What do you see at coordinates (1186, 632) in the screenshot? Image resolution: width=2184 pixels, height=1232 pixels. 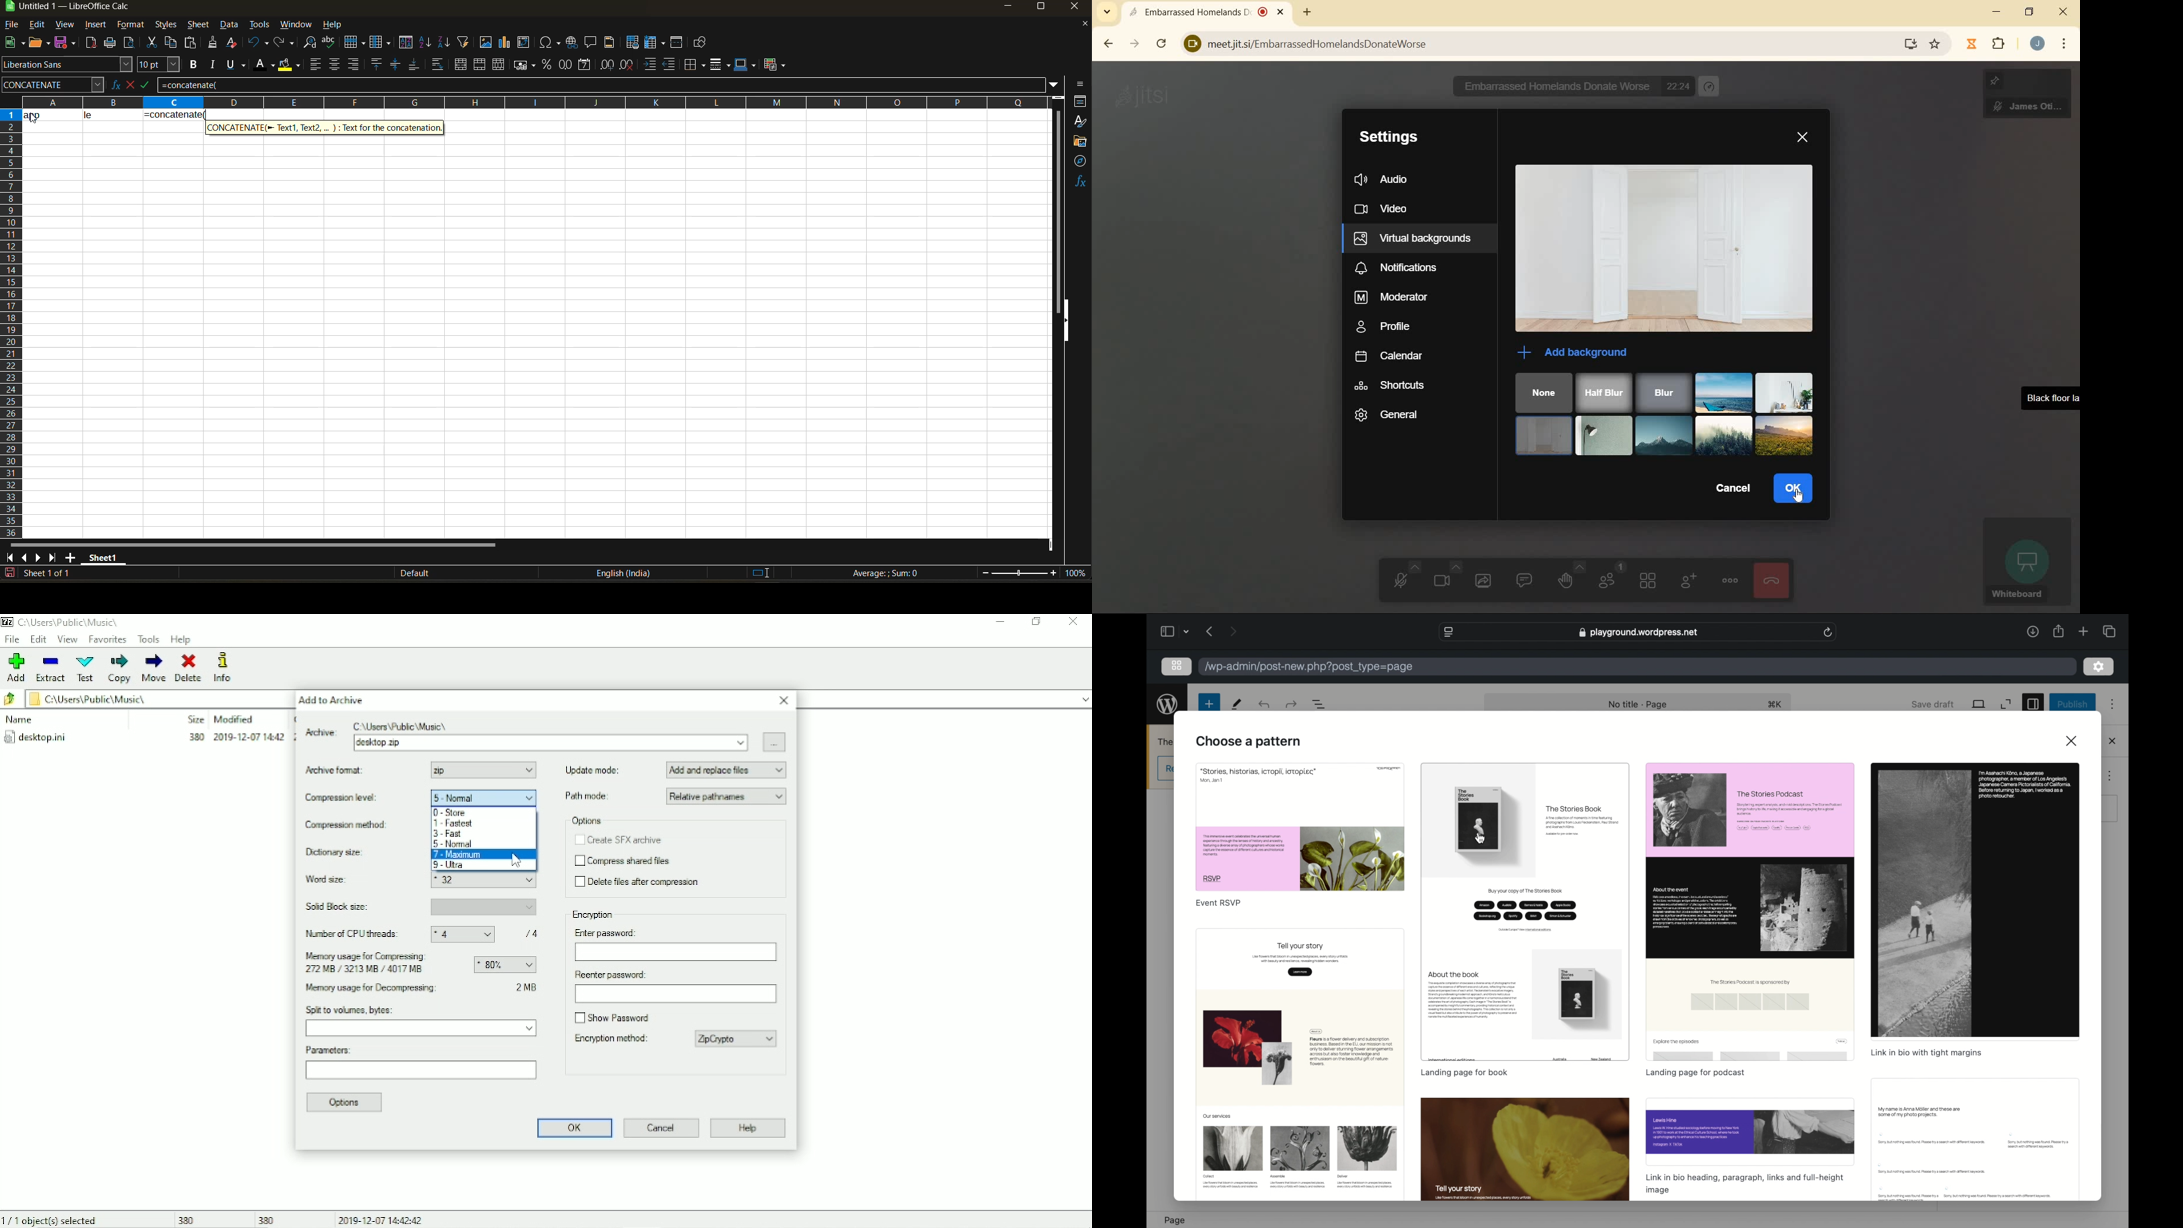 I see `tab groupnpiccker` at bounding box center [1186, 632].